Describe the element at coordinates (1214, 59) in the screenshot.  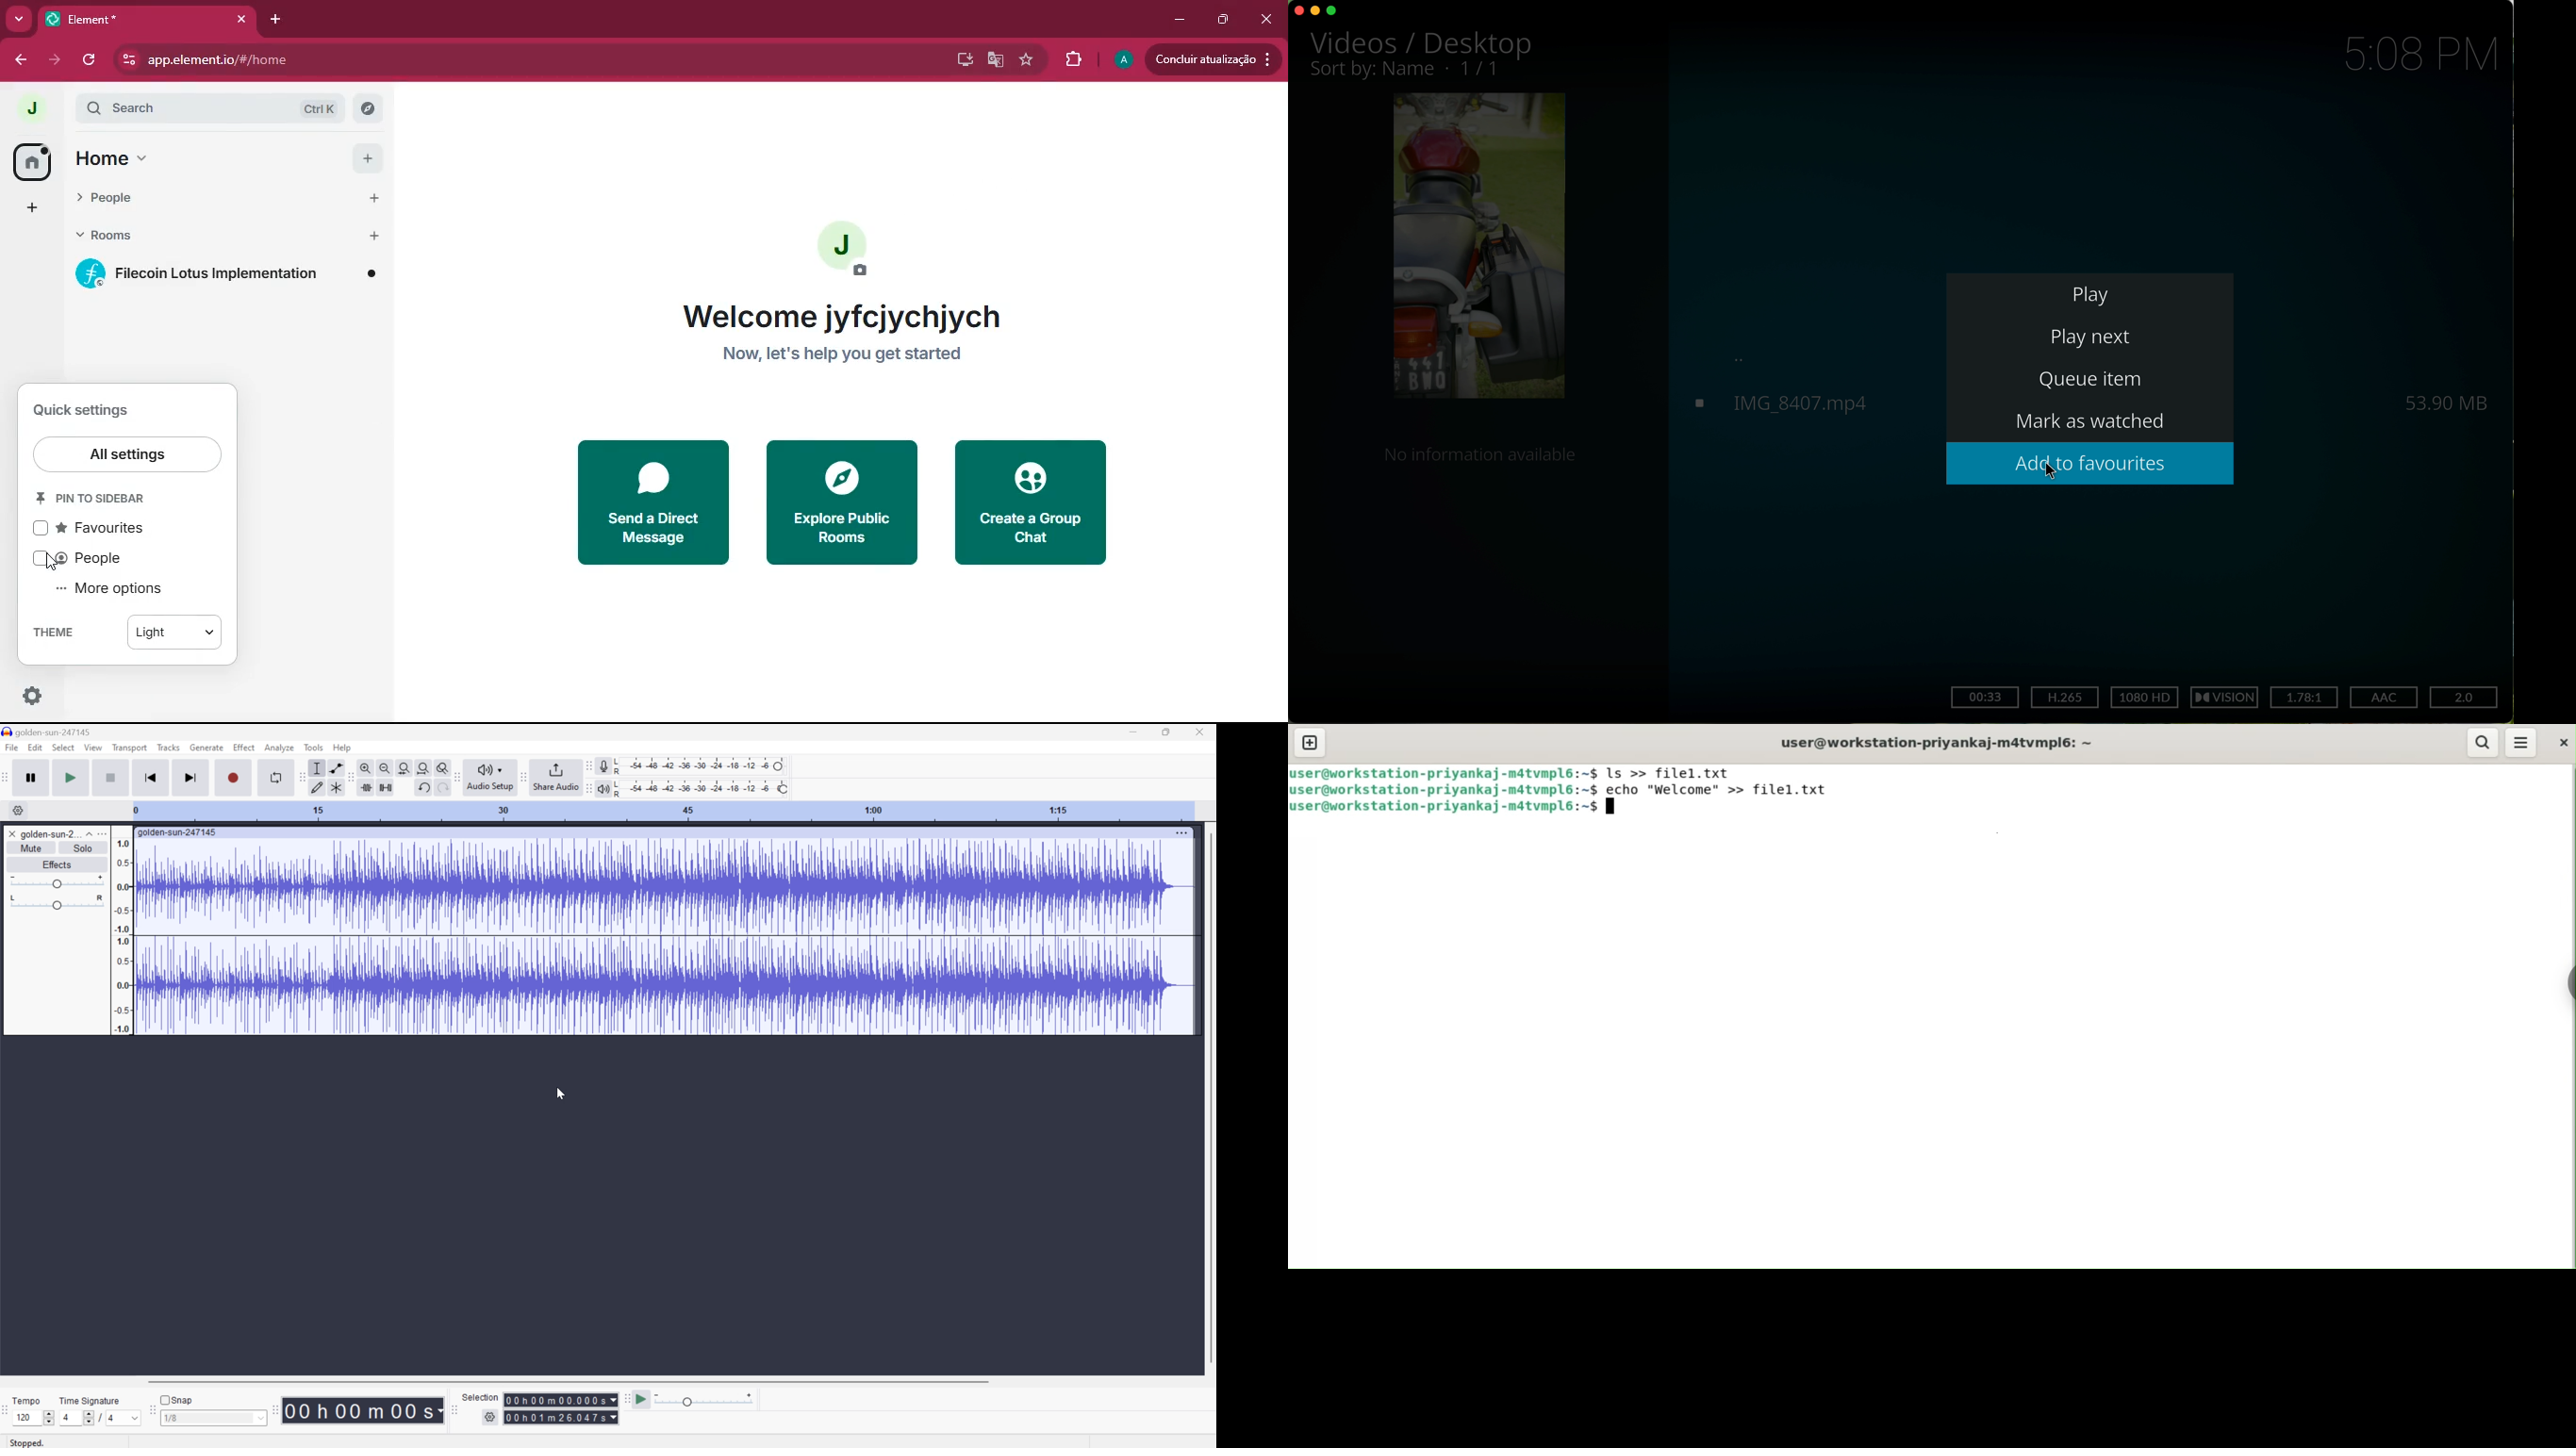
I see `update` at that location.